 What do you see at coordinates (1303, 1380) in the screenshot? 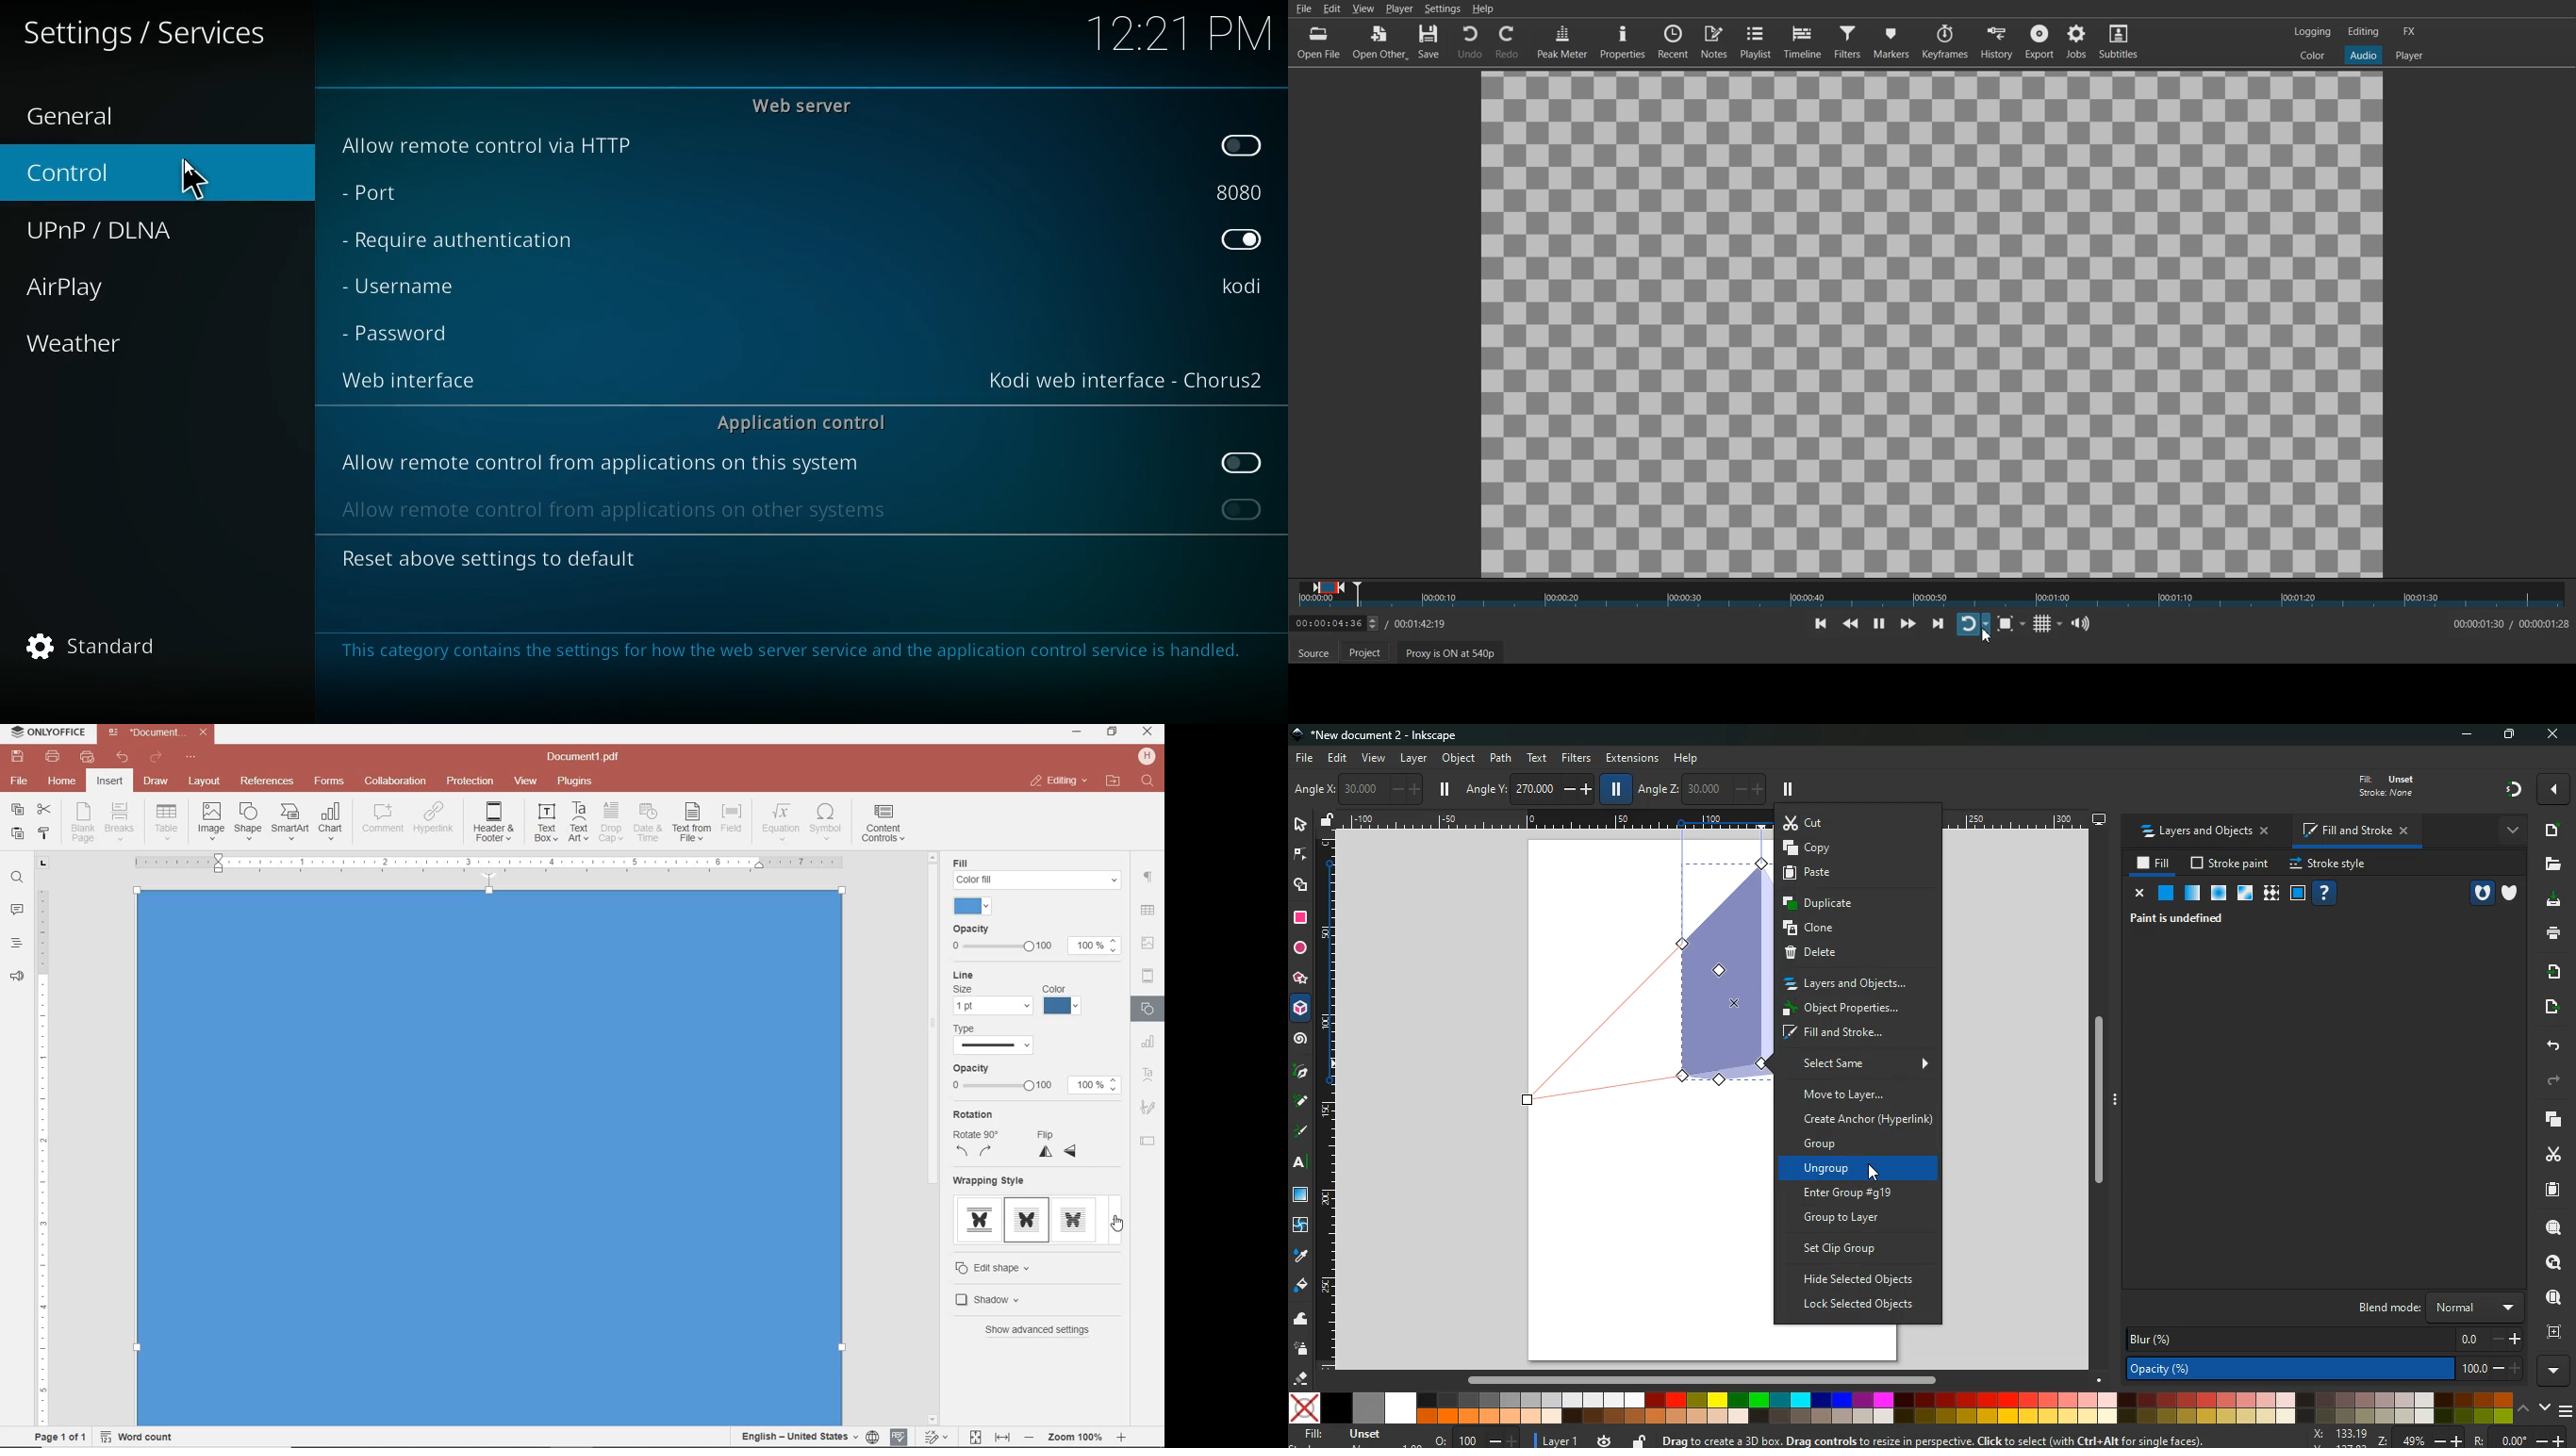
I see `eraser` at bounding box center [1303, 1380].